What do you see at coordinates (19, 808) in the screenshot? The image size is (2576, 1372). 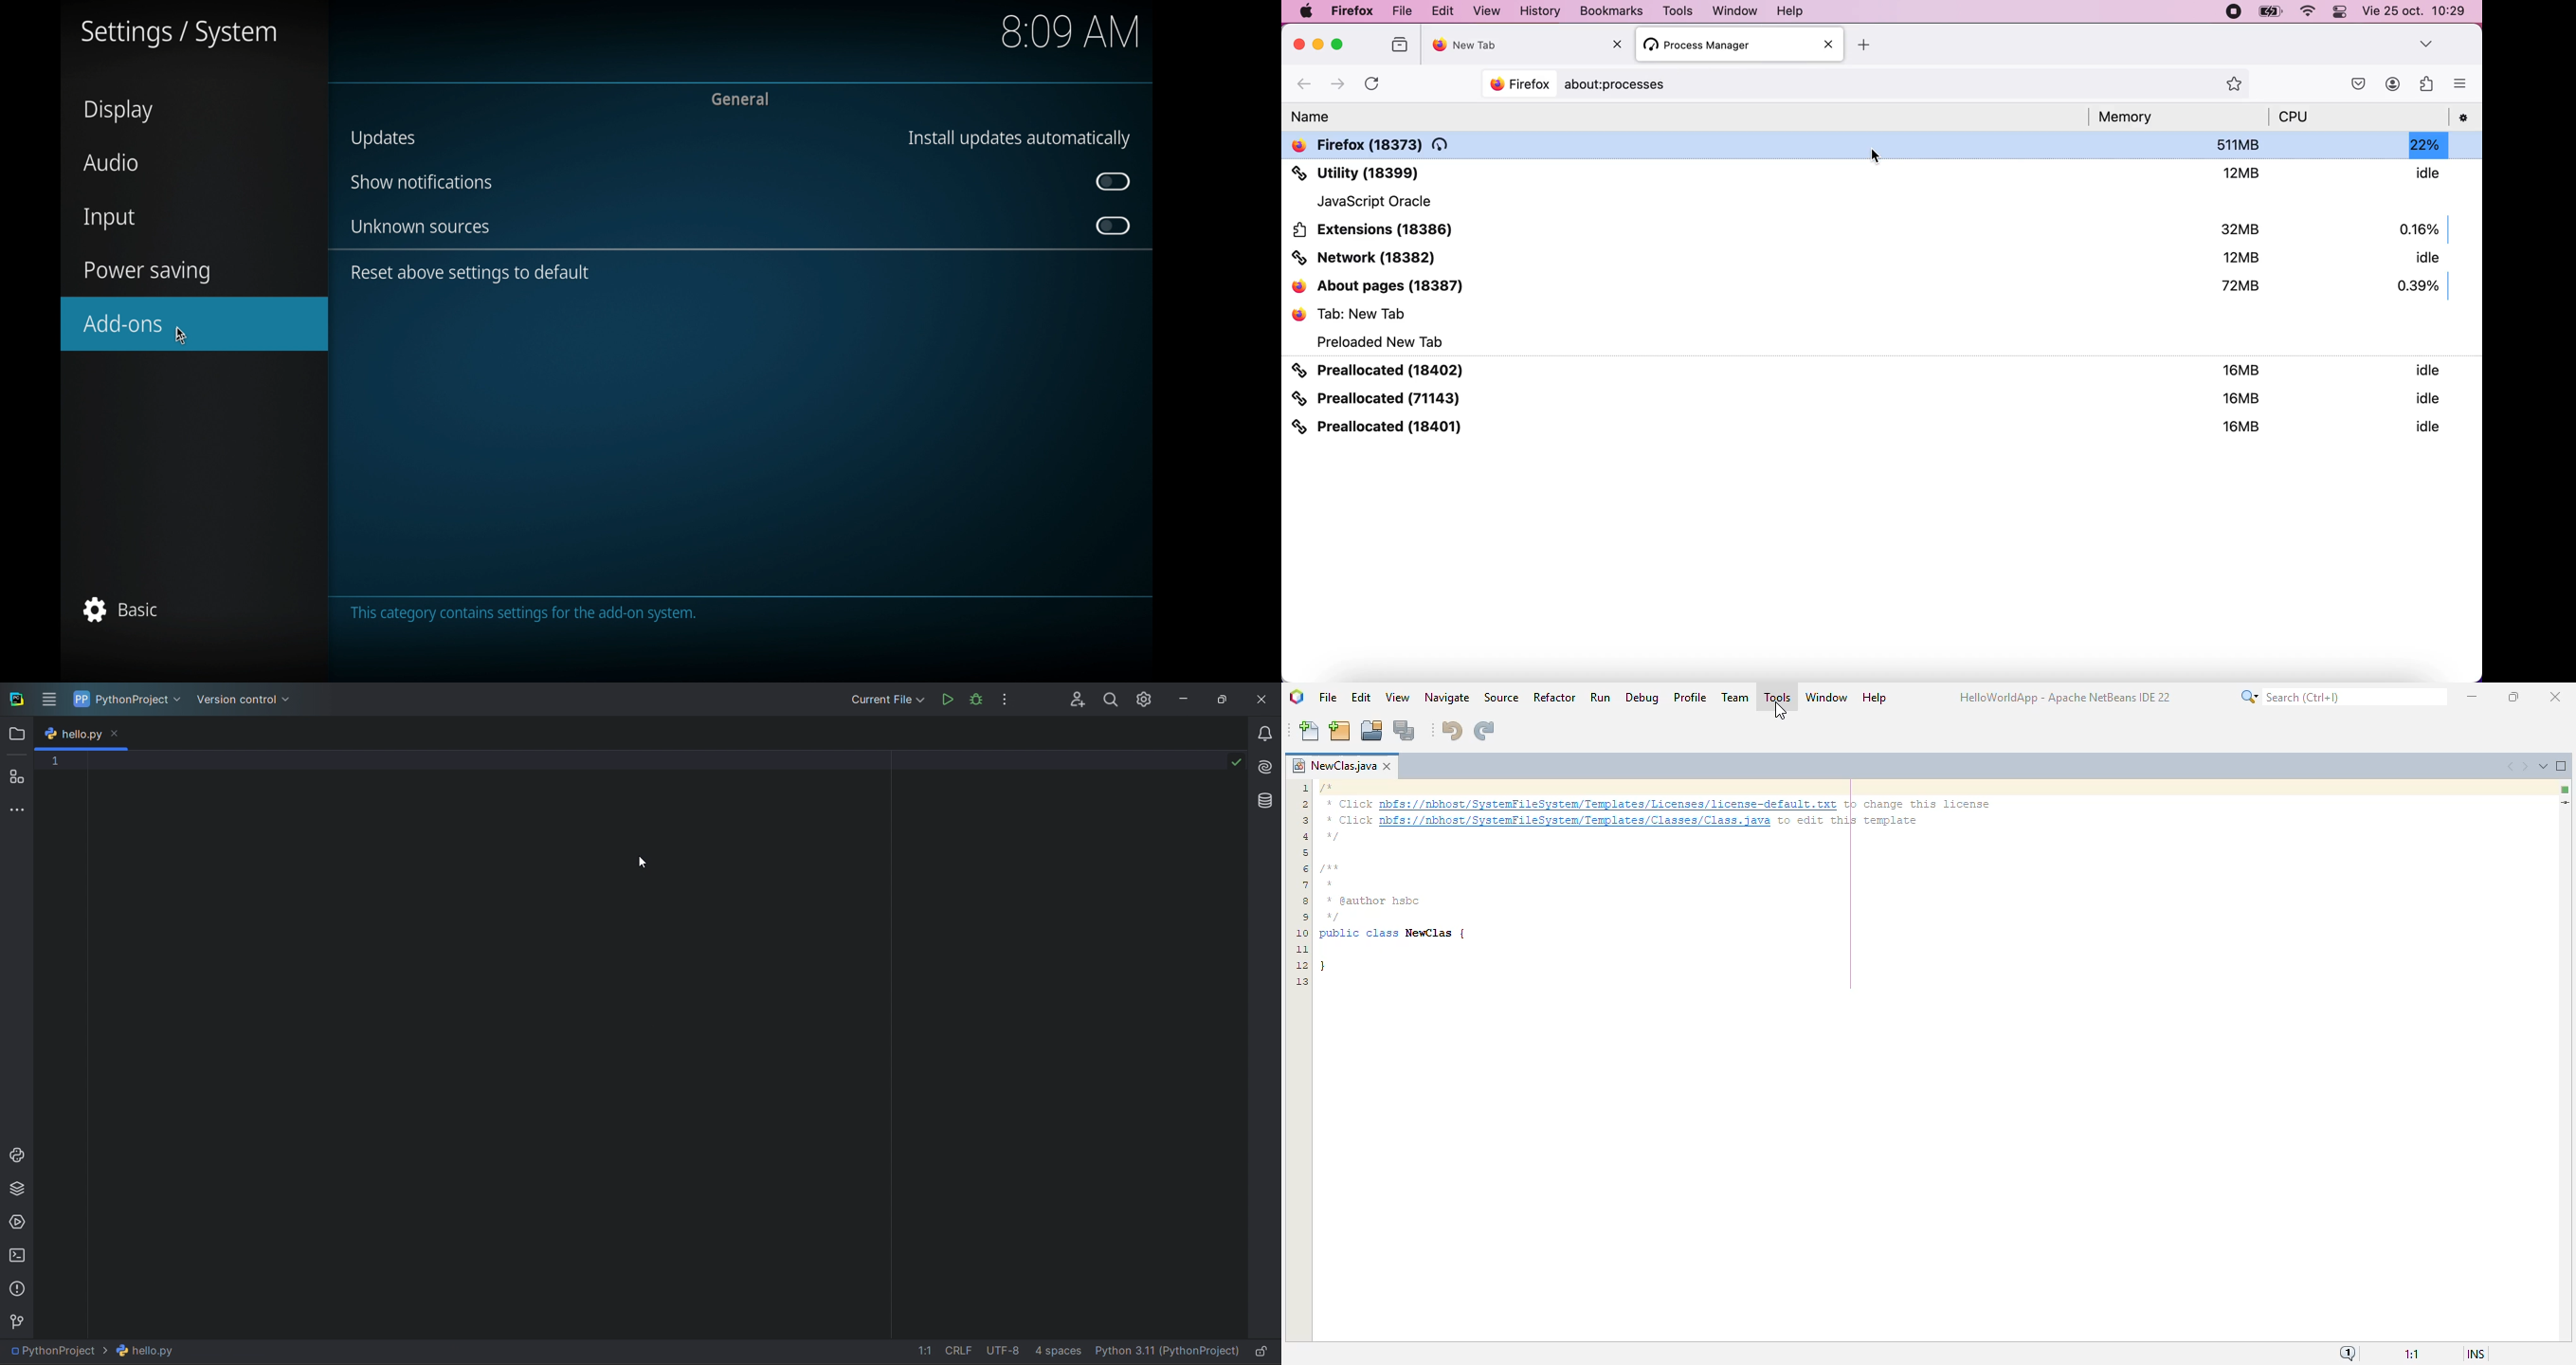 I see `tool window` at bounding box center [19, 808].